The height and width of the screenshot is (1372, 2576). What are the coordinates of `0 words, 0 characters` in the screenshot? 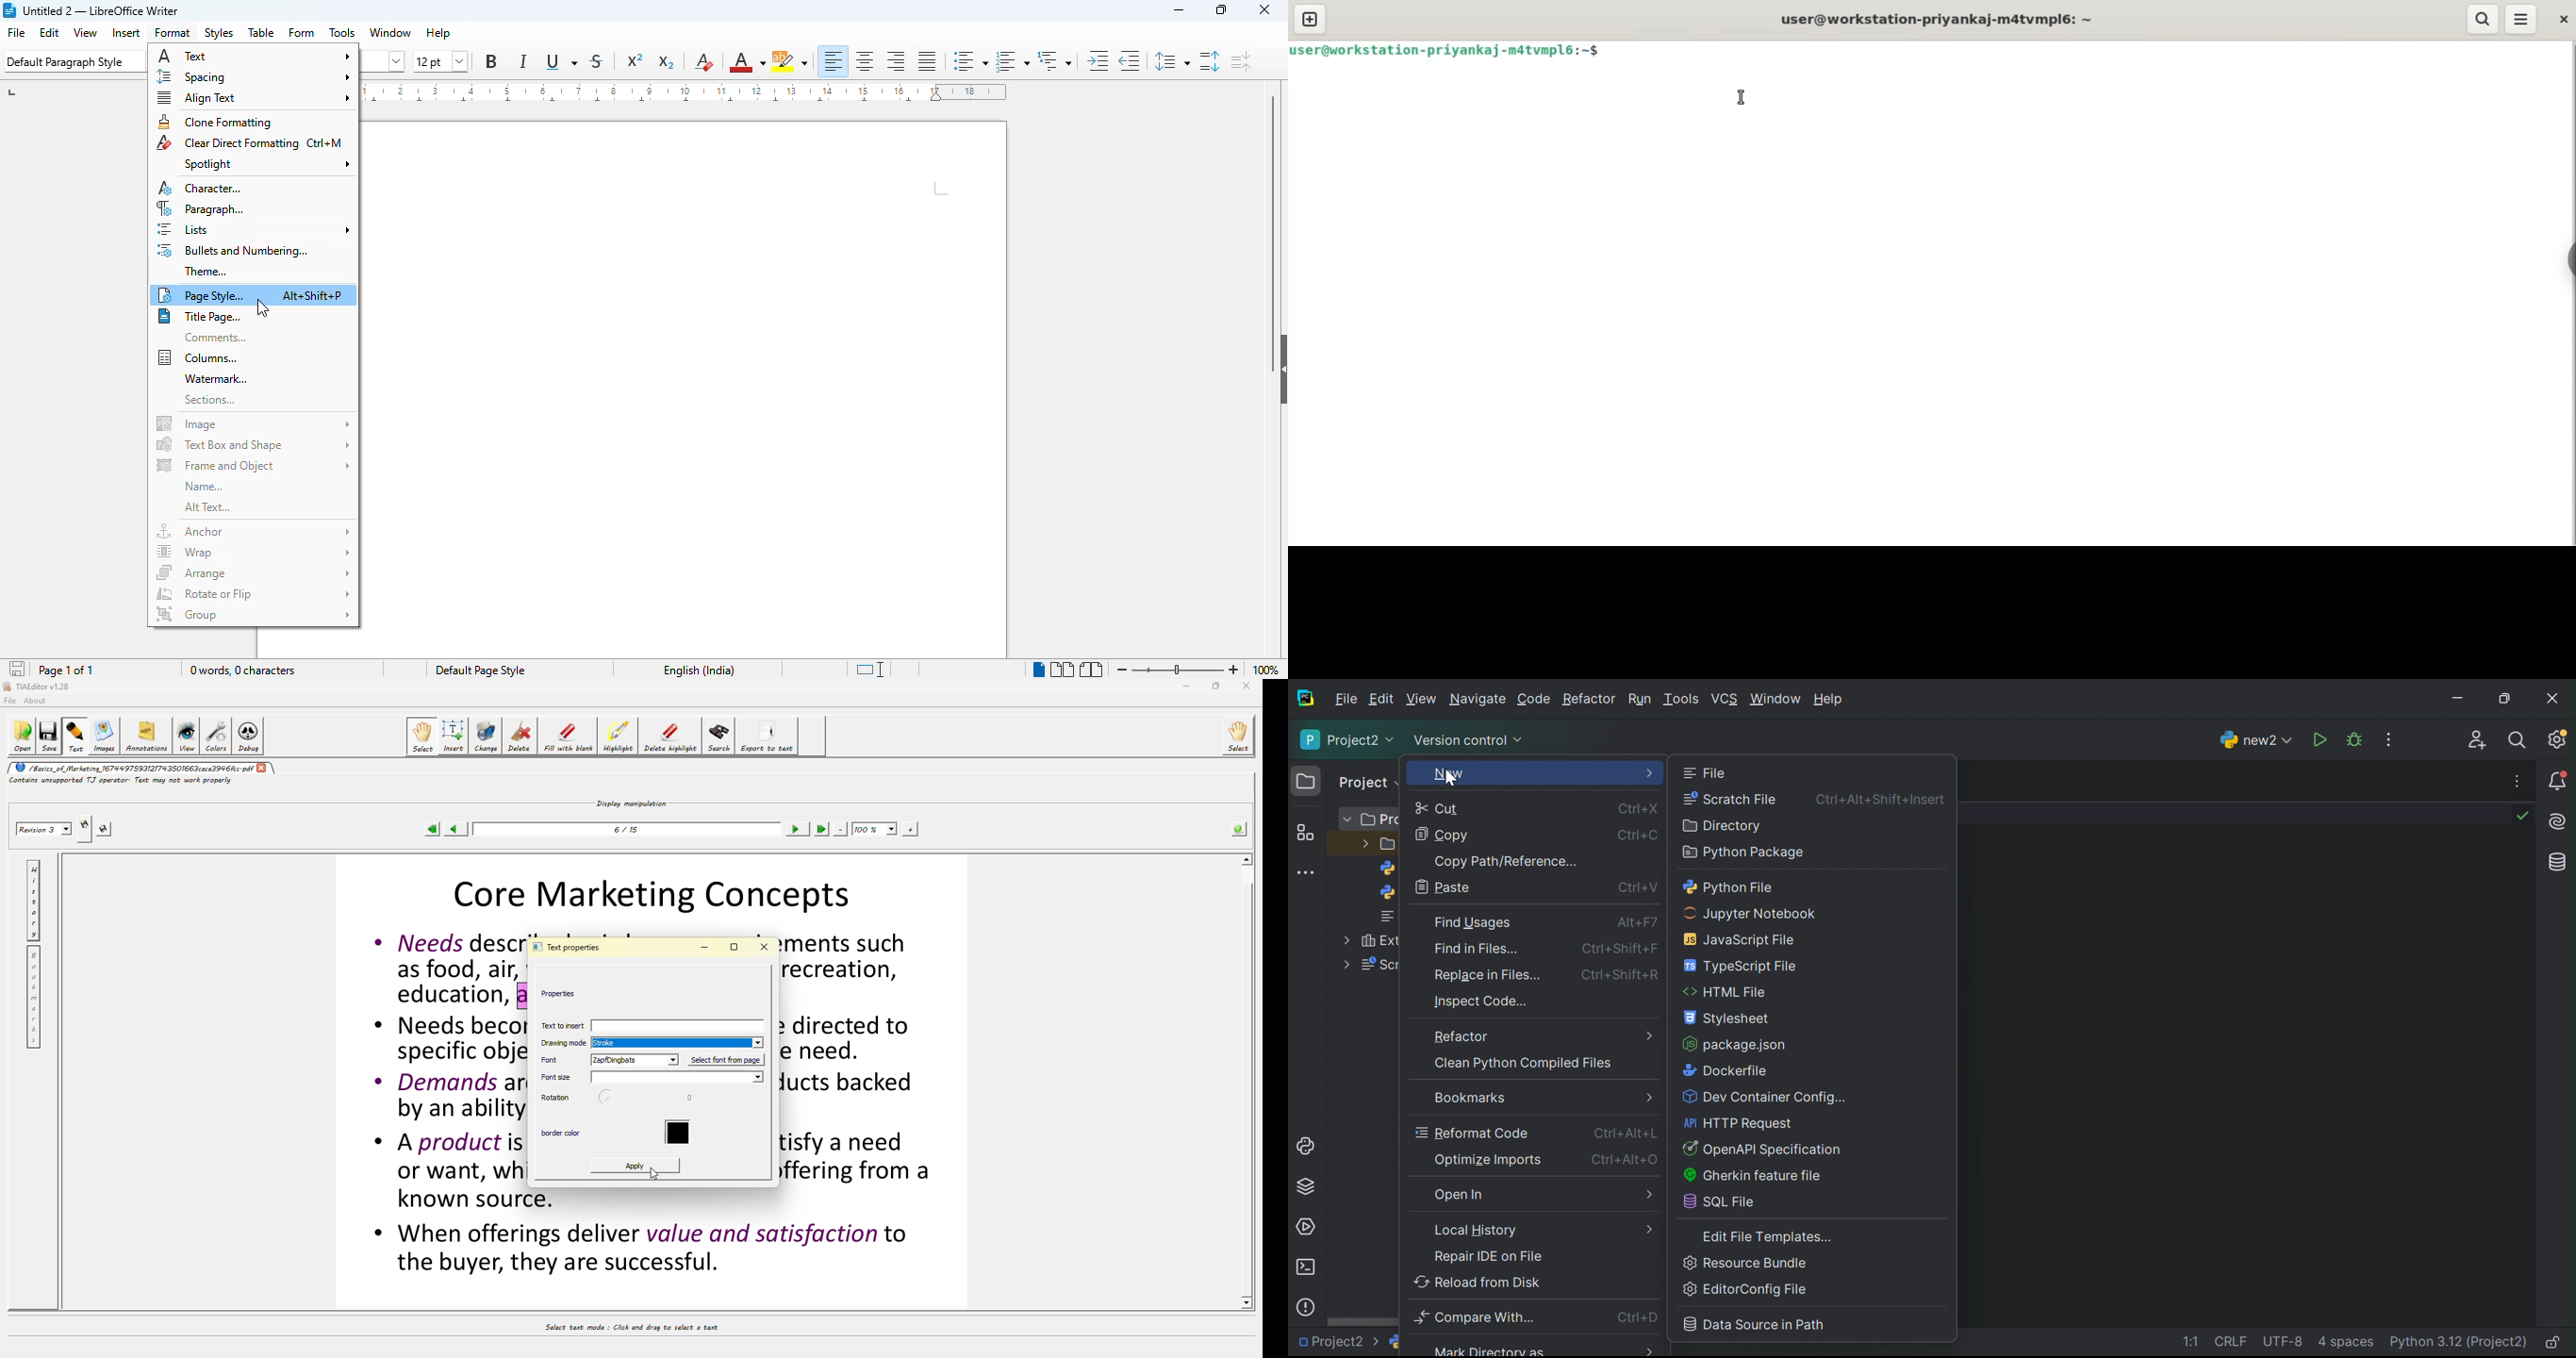 It's located at (241, 671).